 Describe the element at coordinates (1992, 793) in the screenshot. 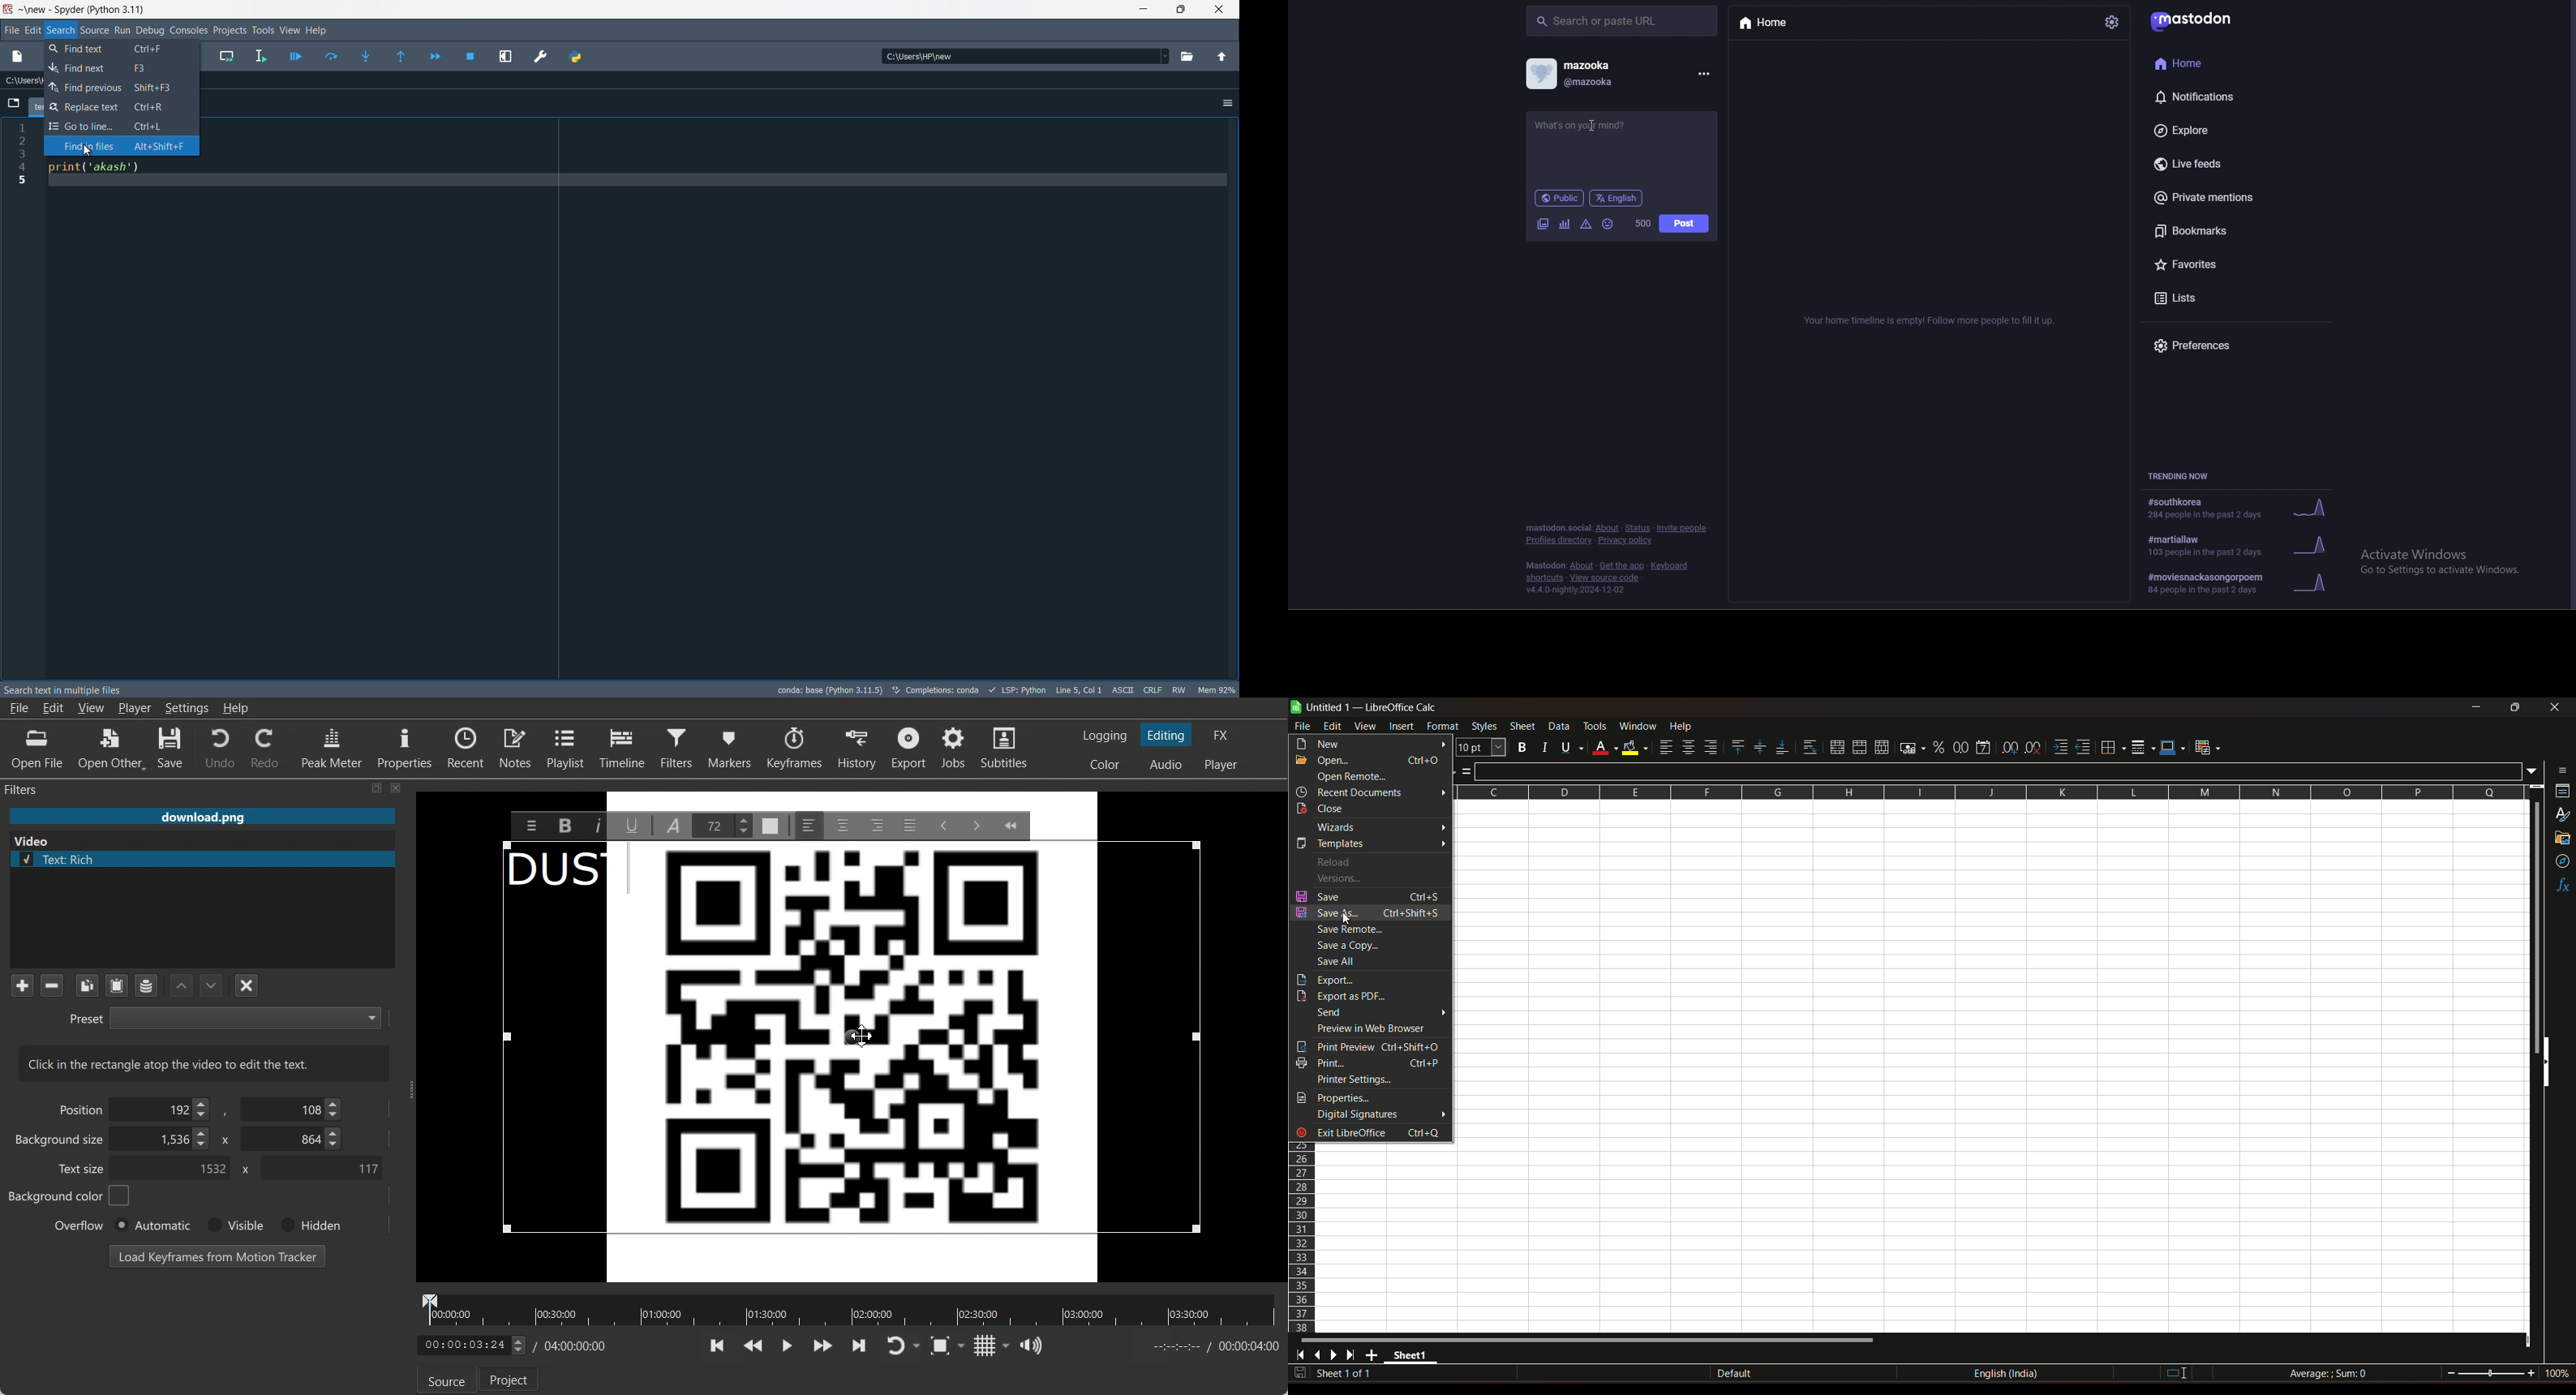

I see `columns` at that location.